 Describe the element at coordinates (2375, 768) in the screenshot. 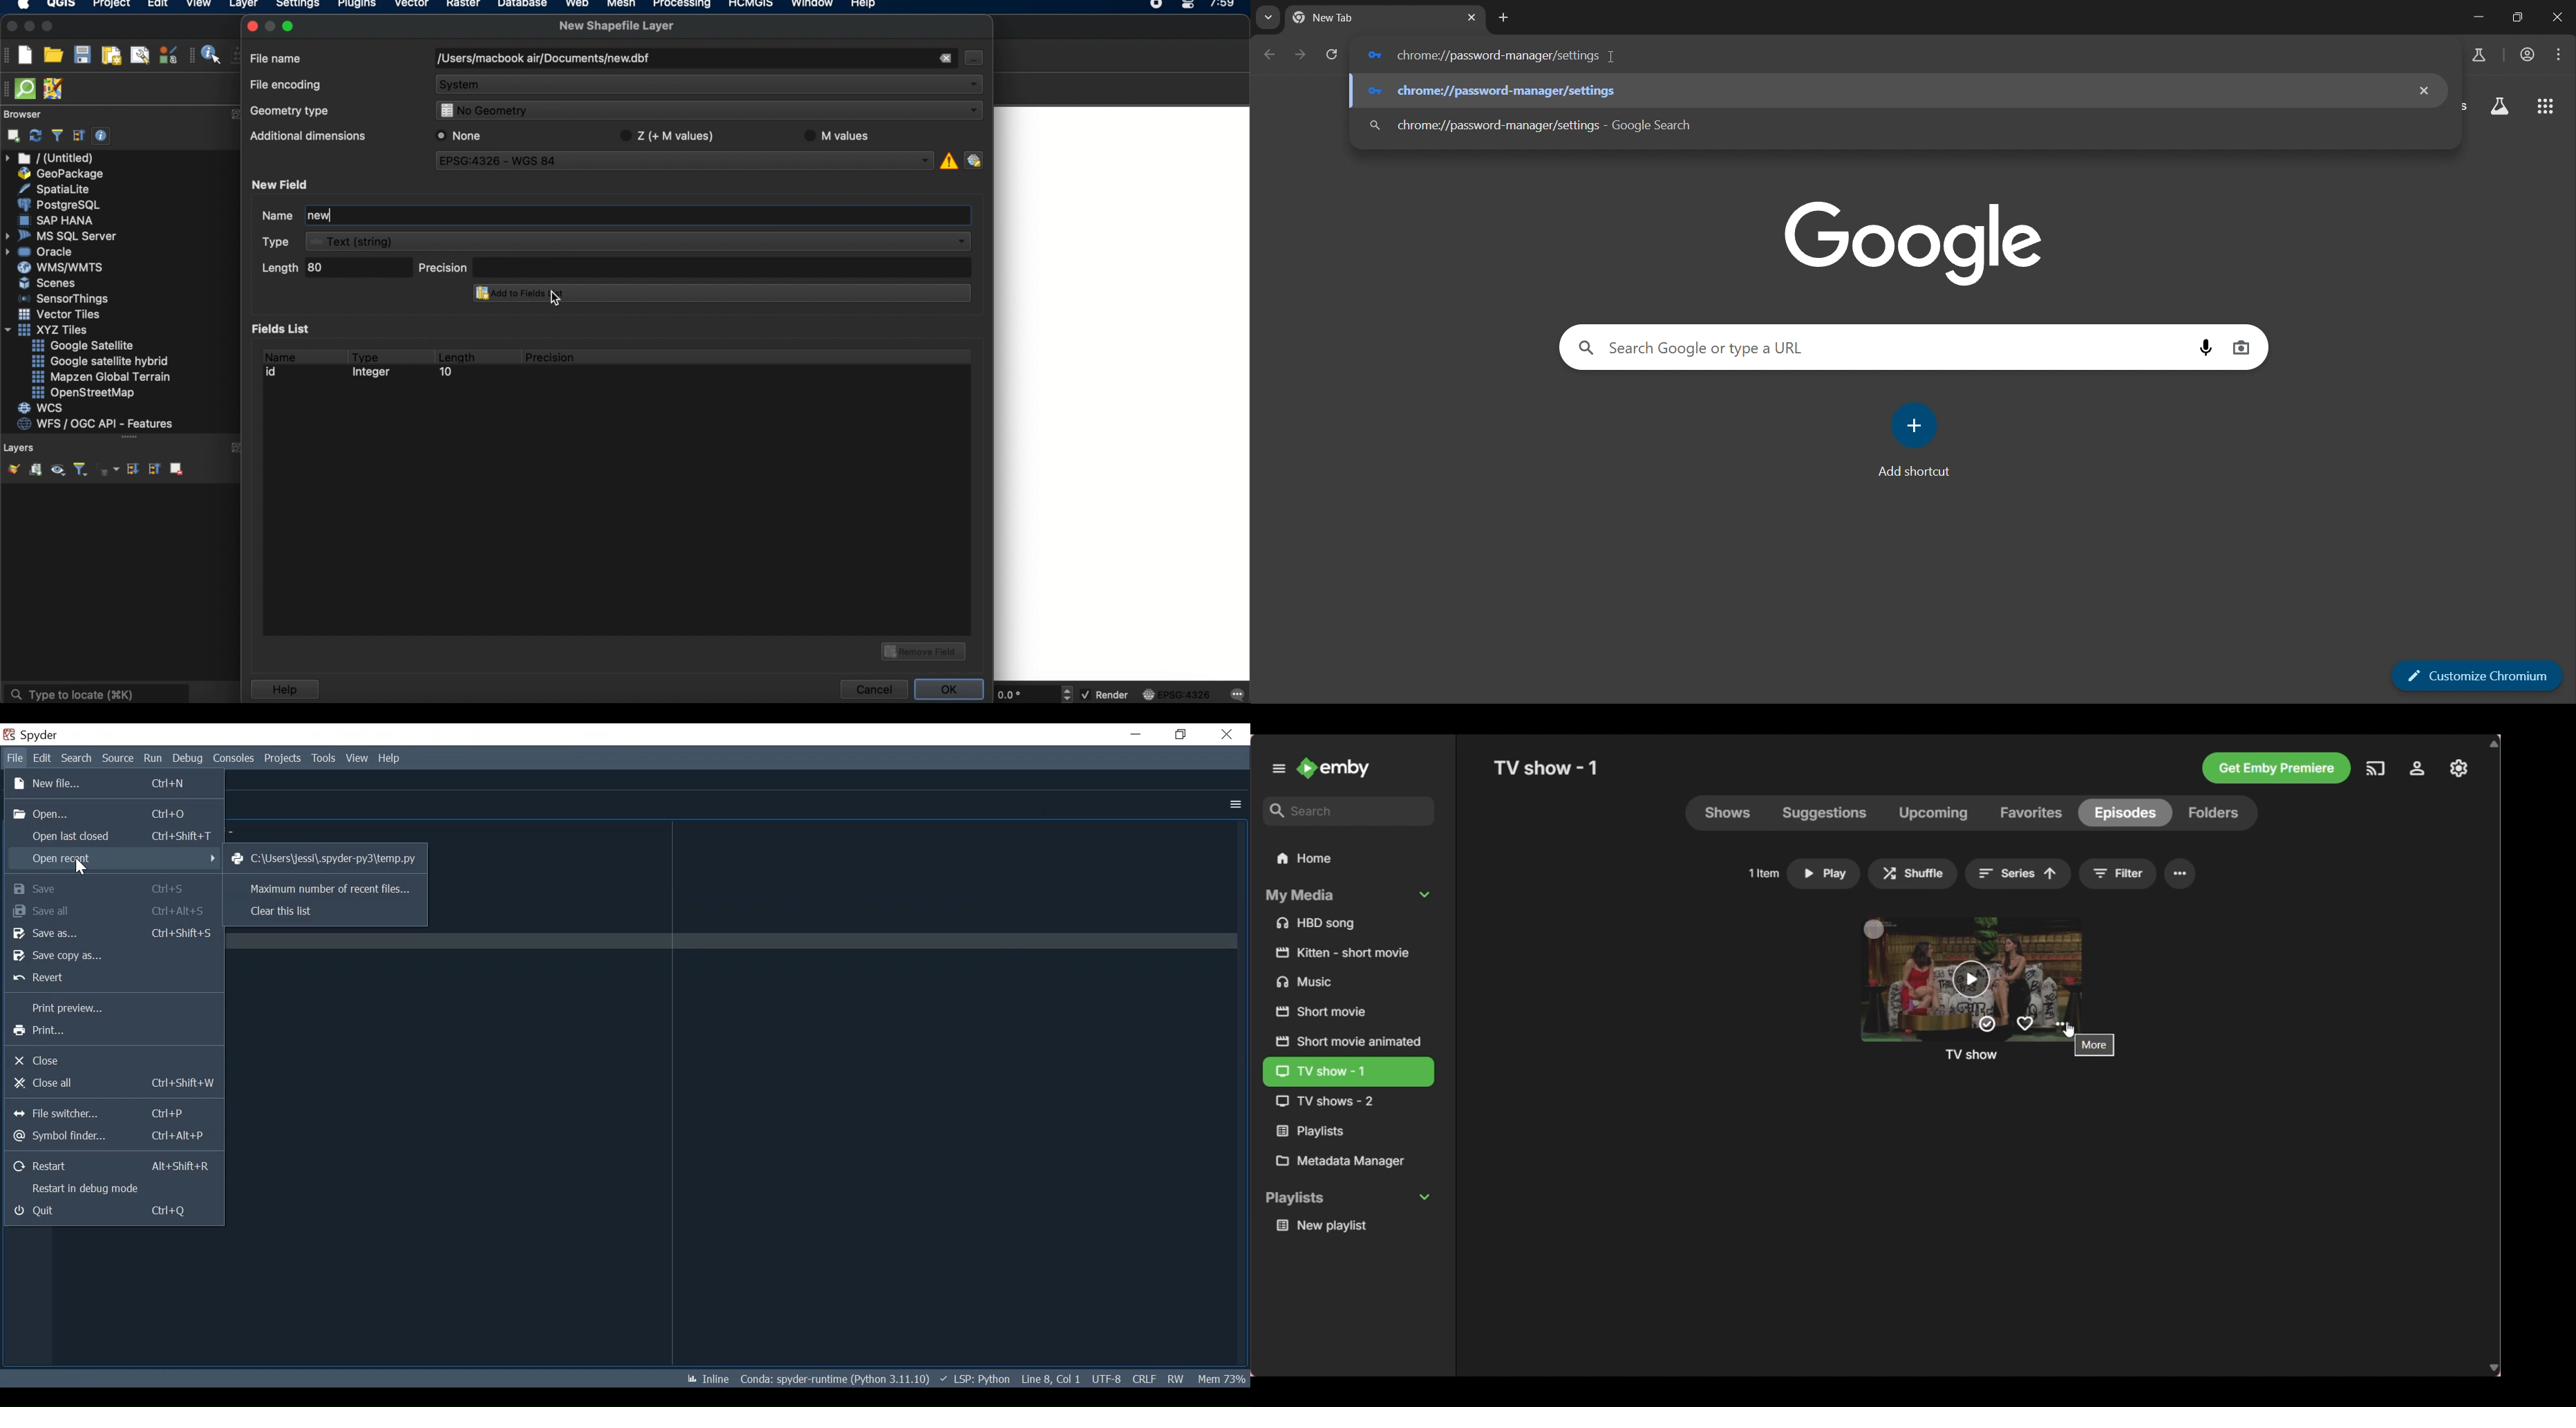

I see `Play on another device` at that location.